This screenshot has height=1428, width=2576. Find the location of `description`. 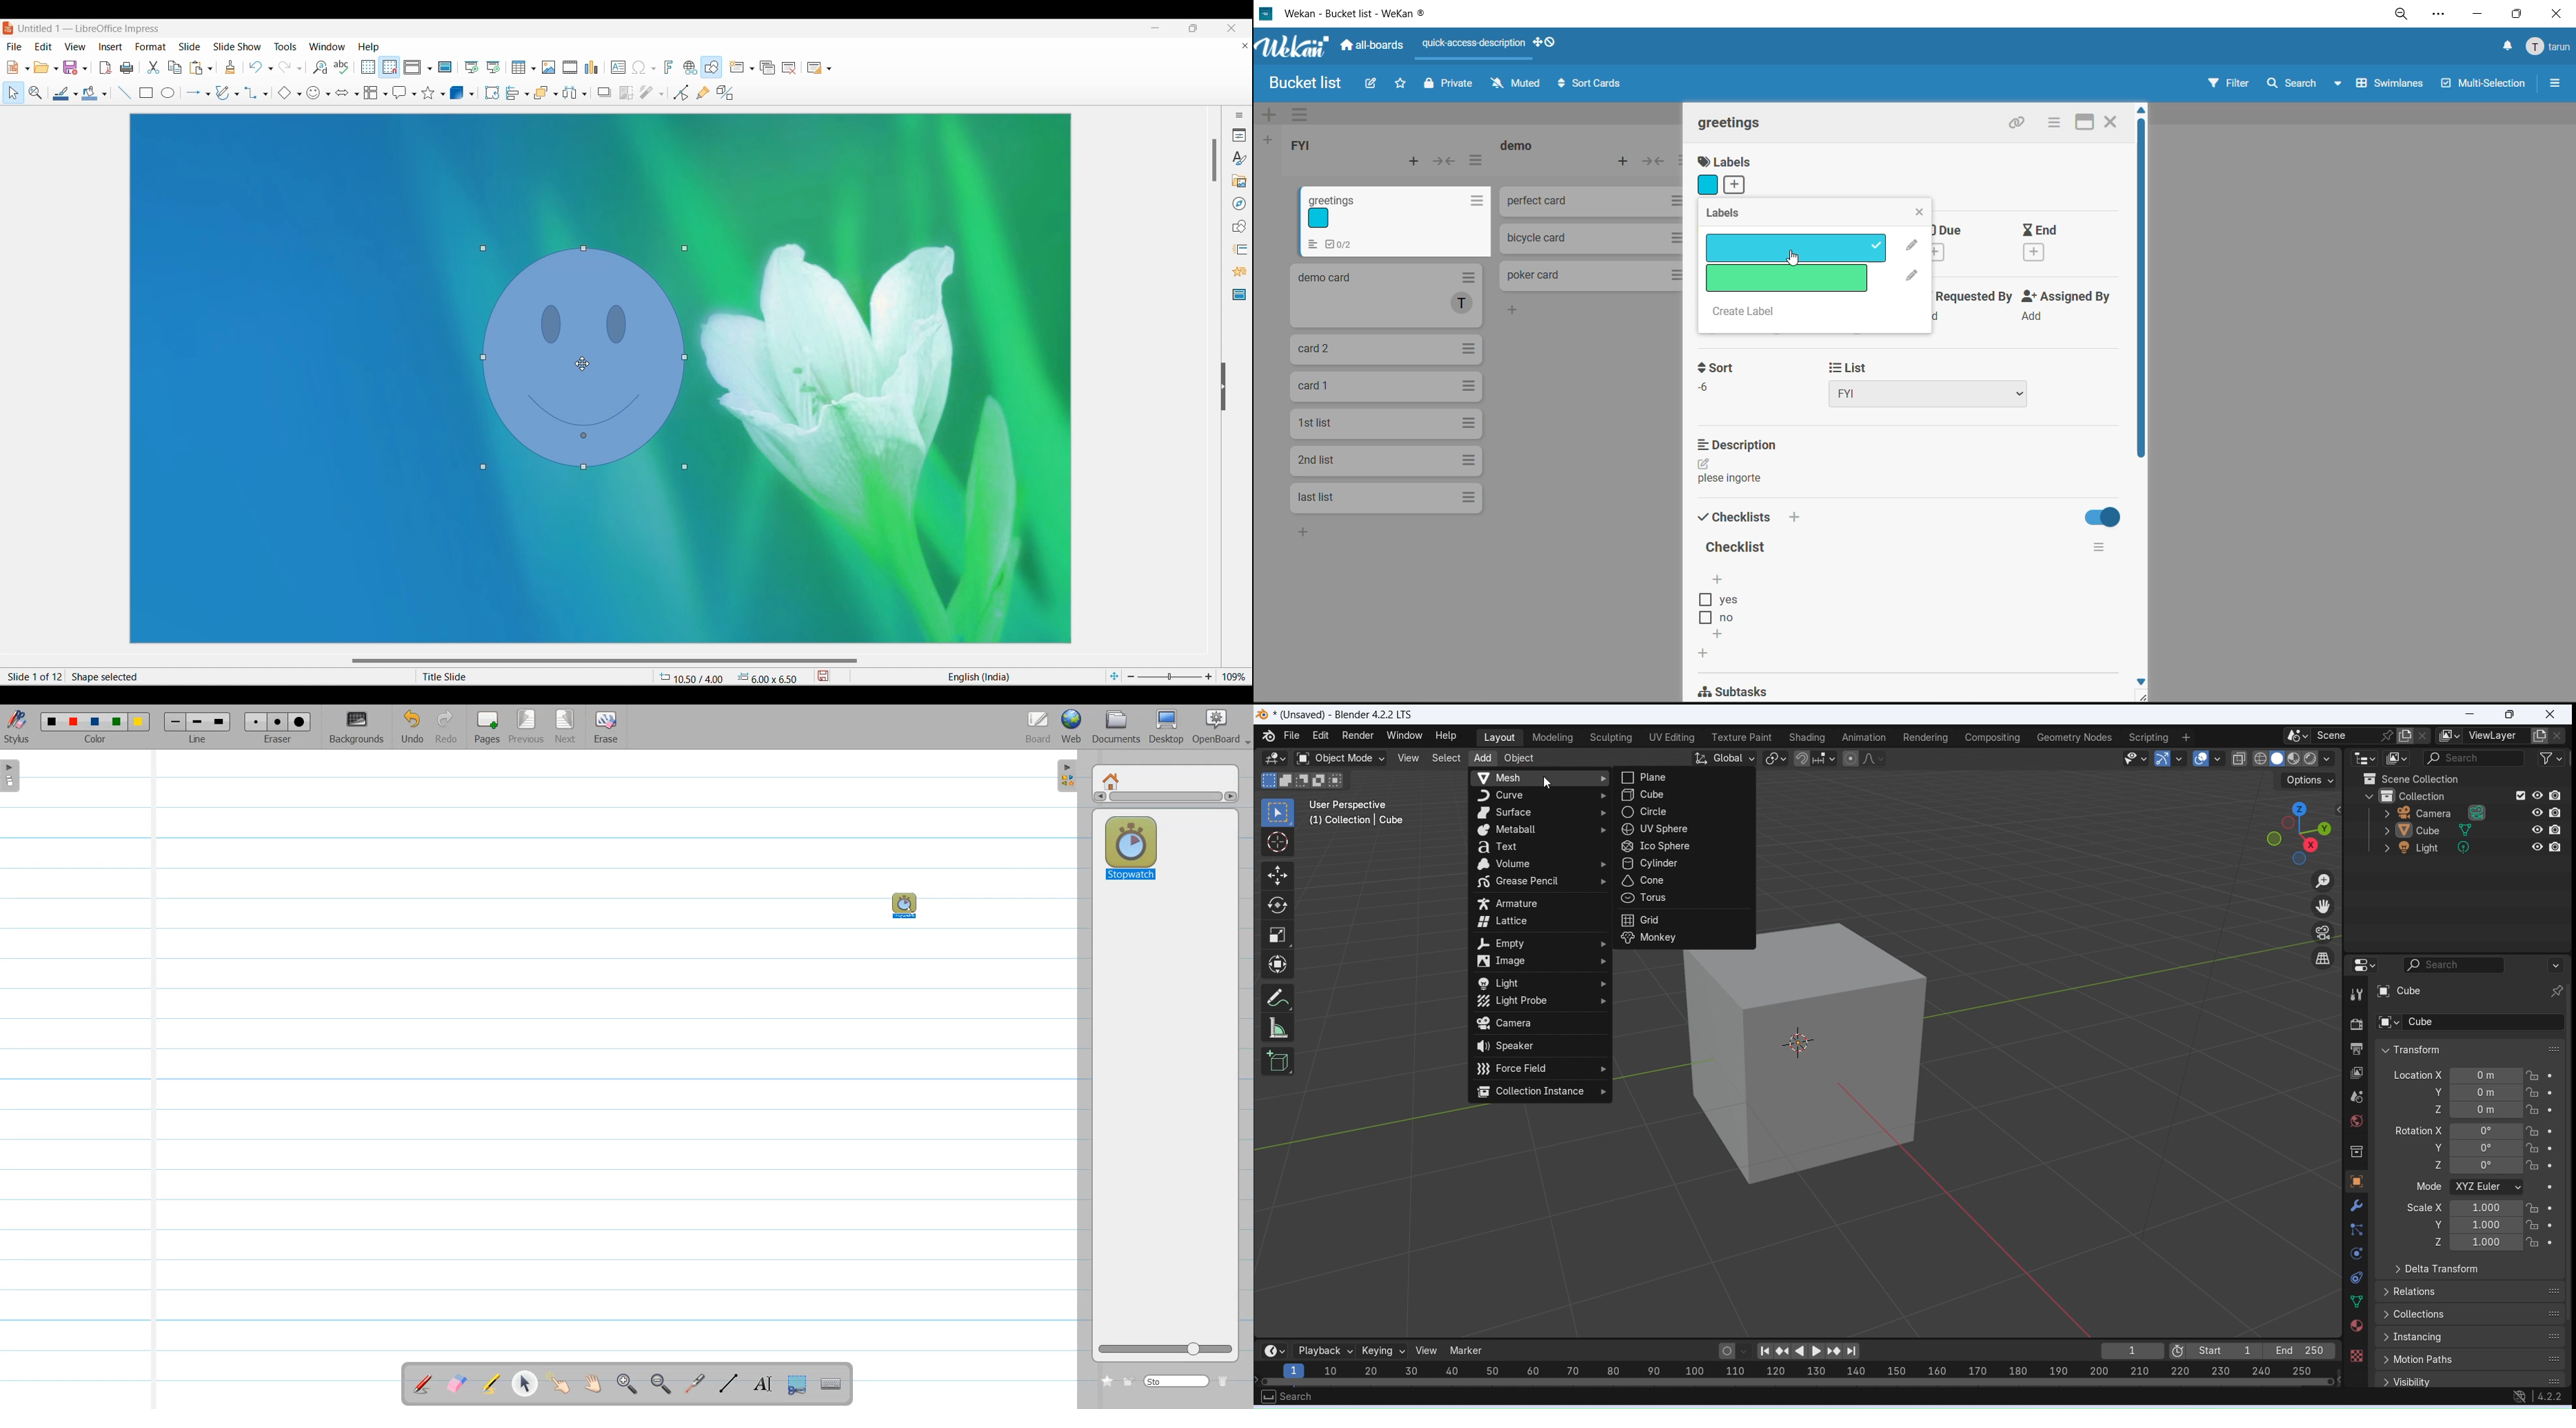

description is located at coordinates (1741, 446).